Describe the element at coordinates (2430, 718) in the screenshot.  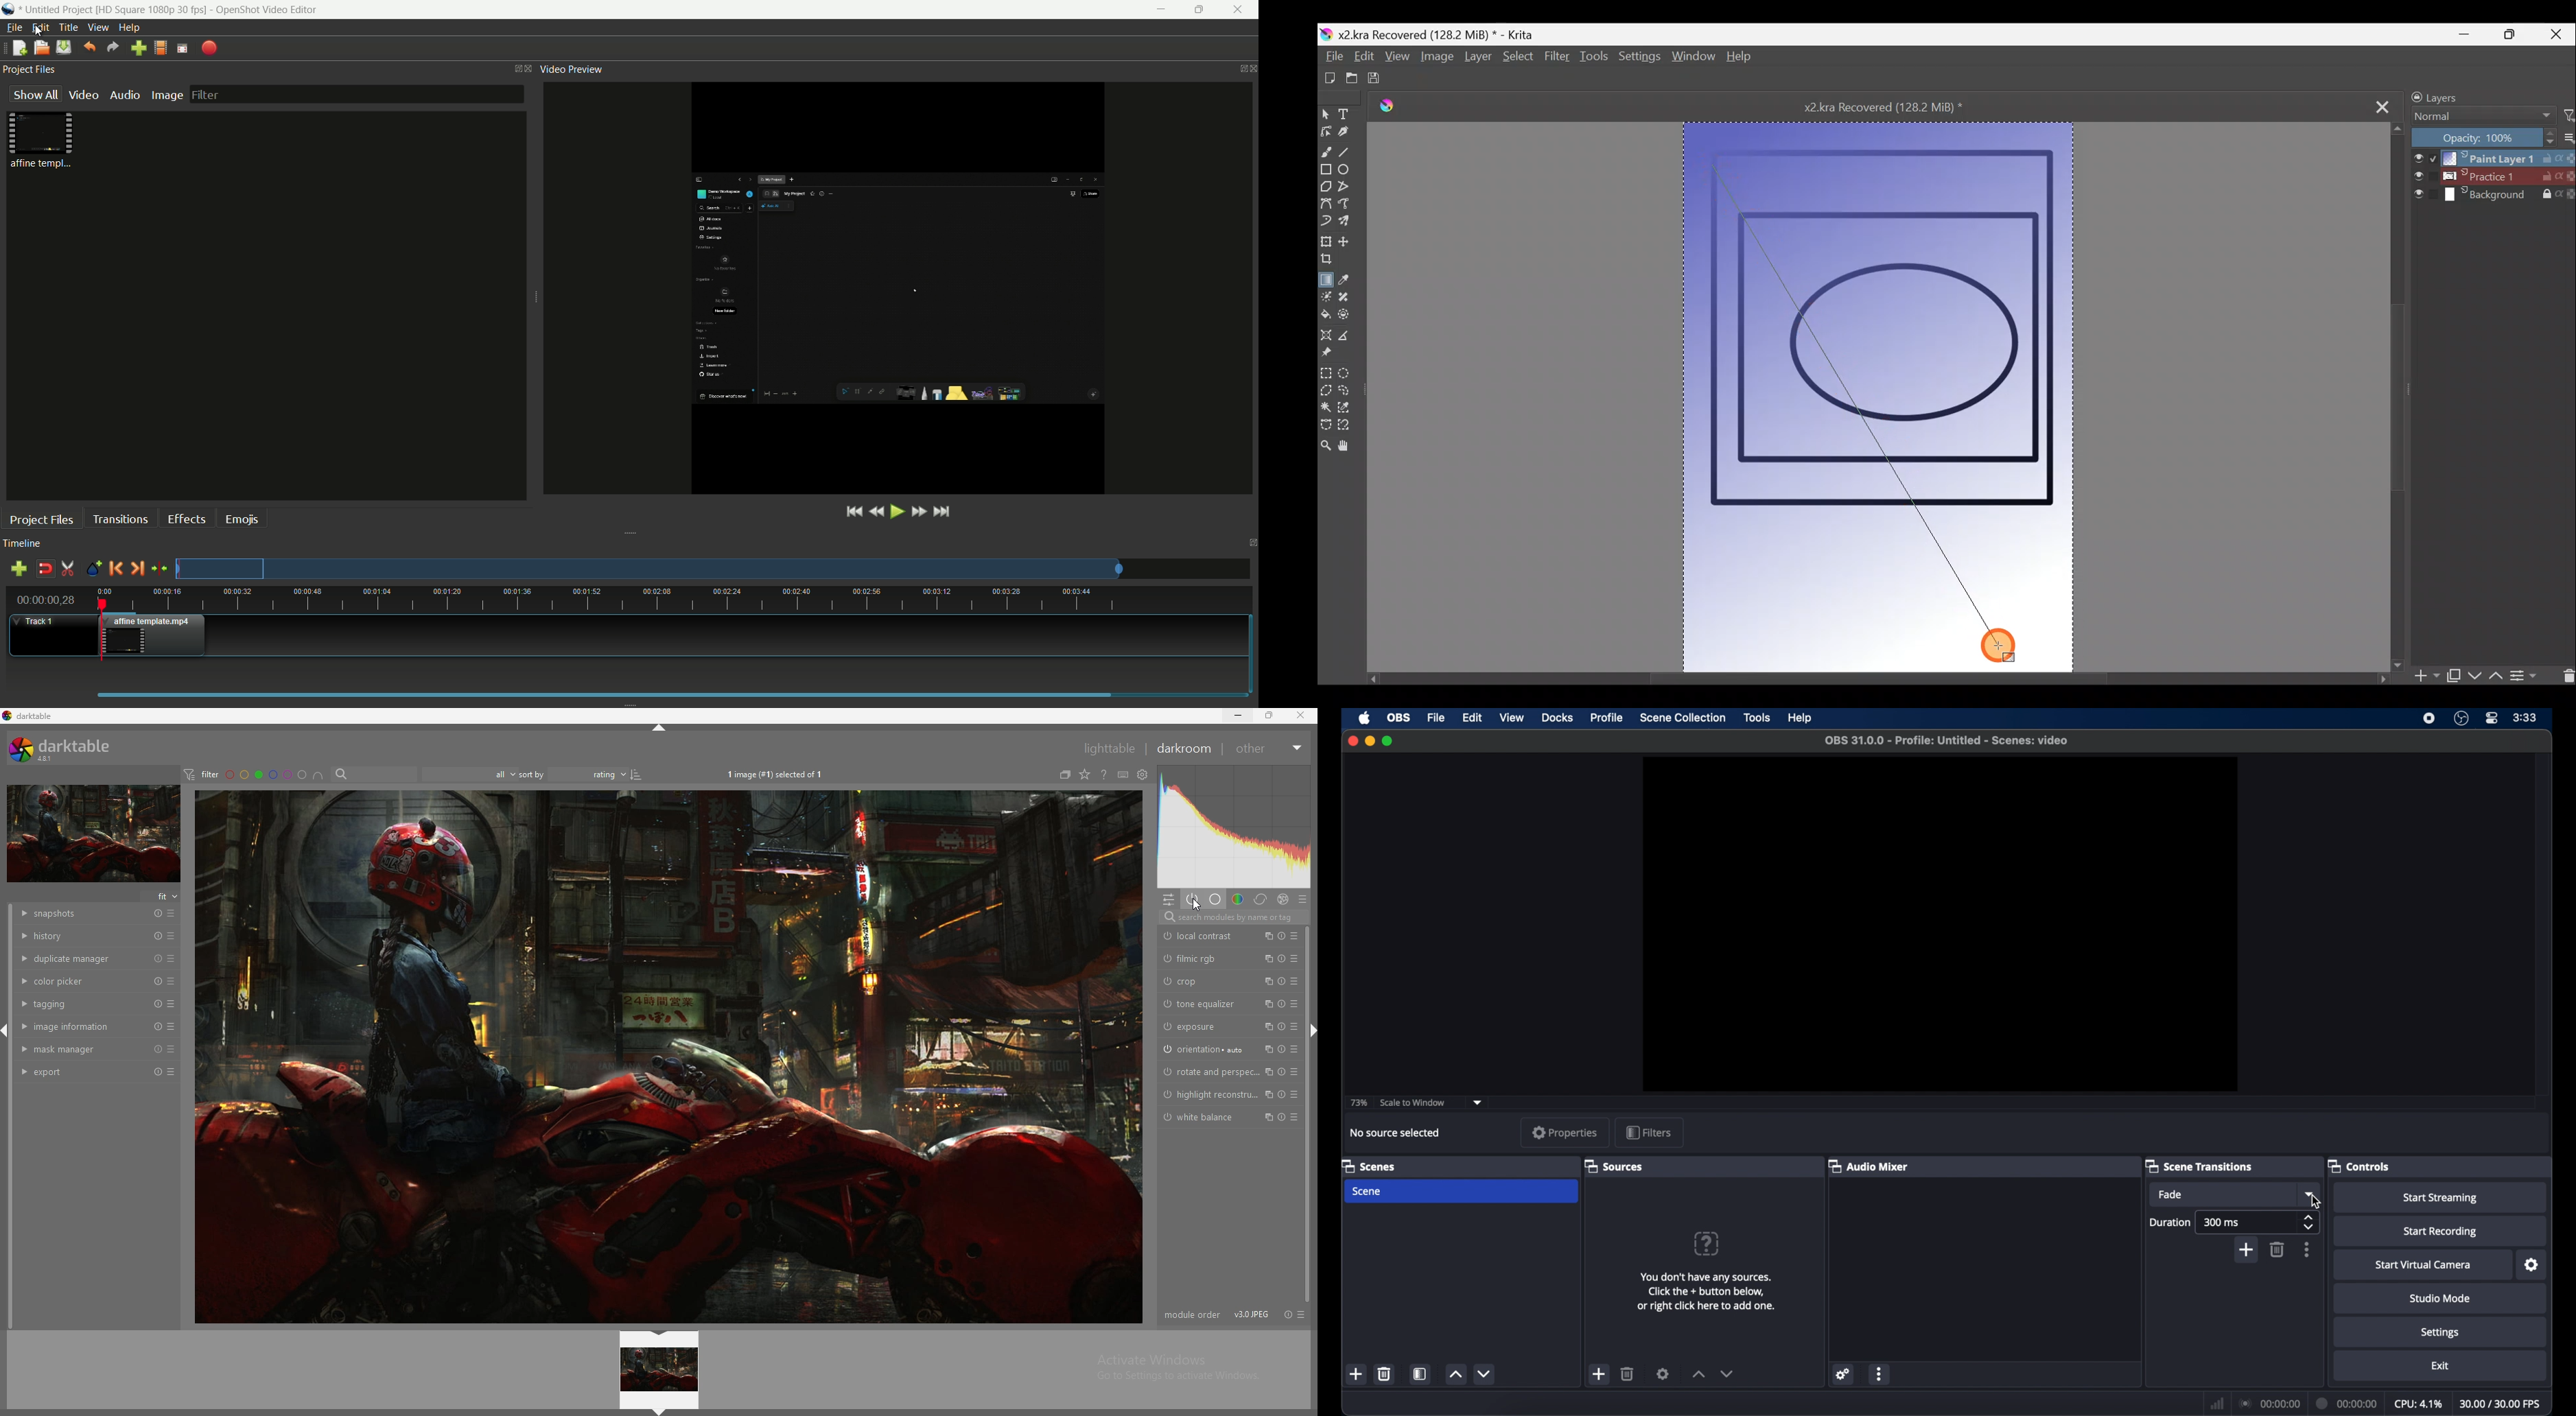
I see `screen recording icon` at that location.